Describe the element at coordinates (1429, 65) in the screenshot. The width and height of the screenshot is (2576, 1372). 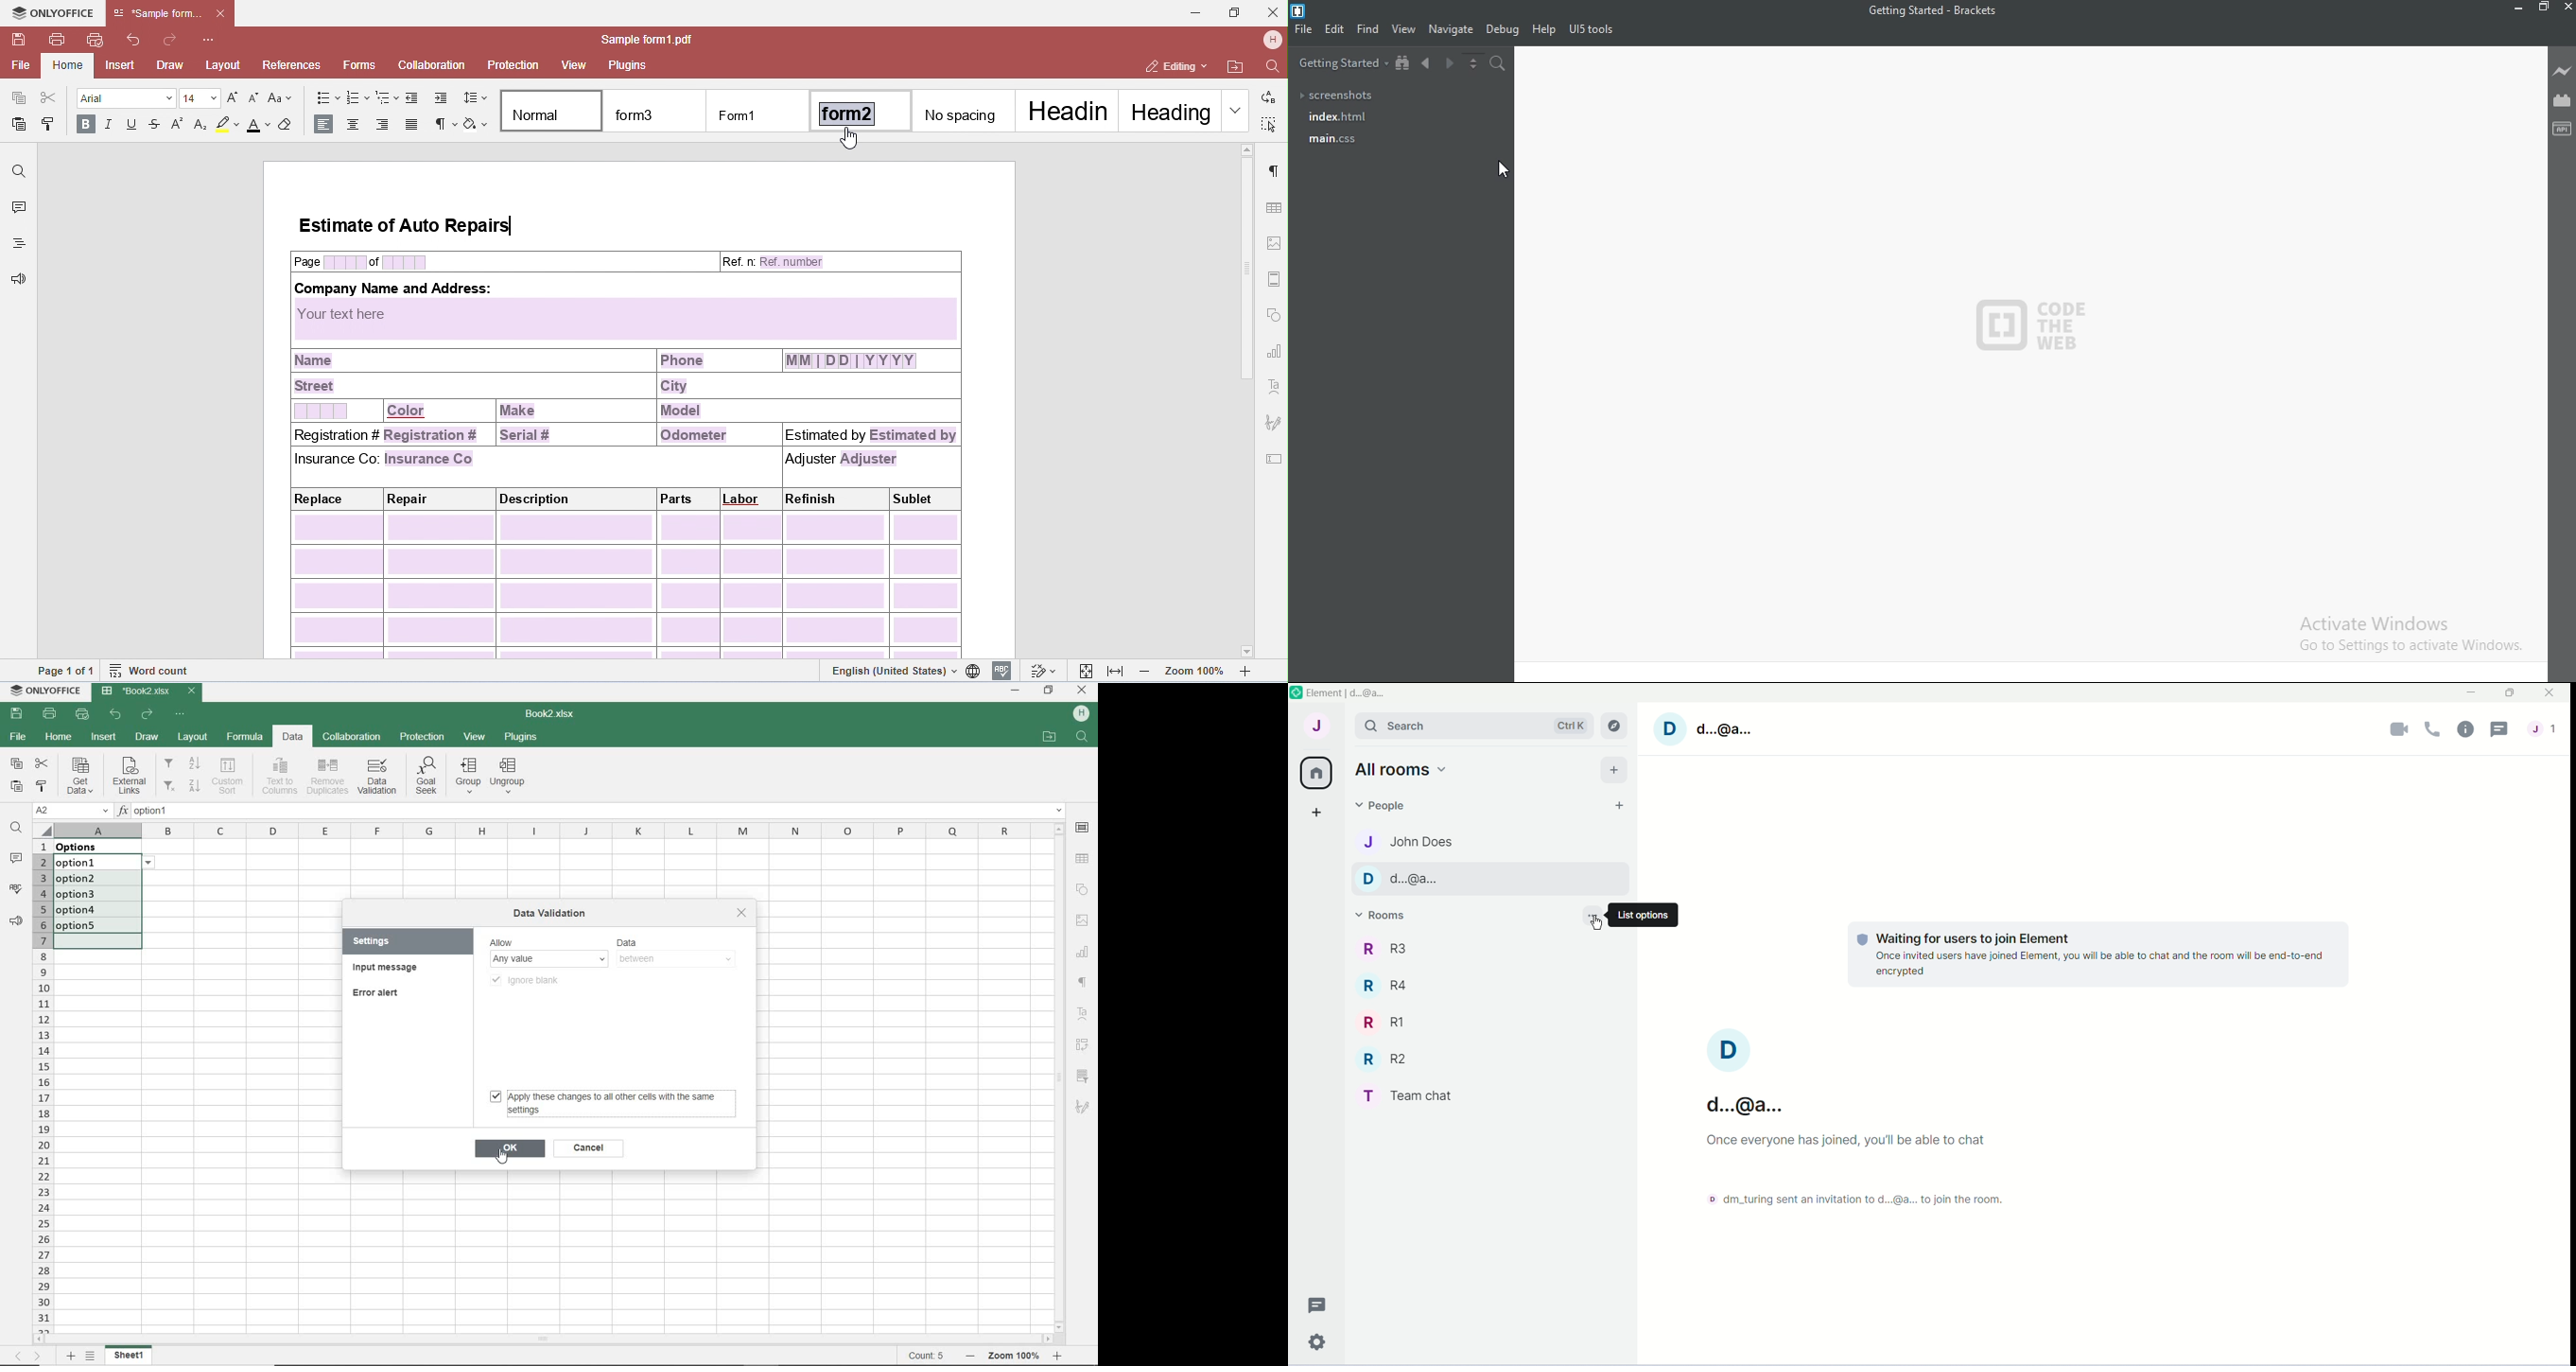
I see `Previous document` at that location.